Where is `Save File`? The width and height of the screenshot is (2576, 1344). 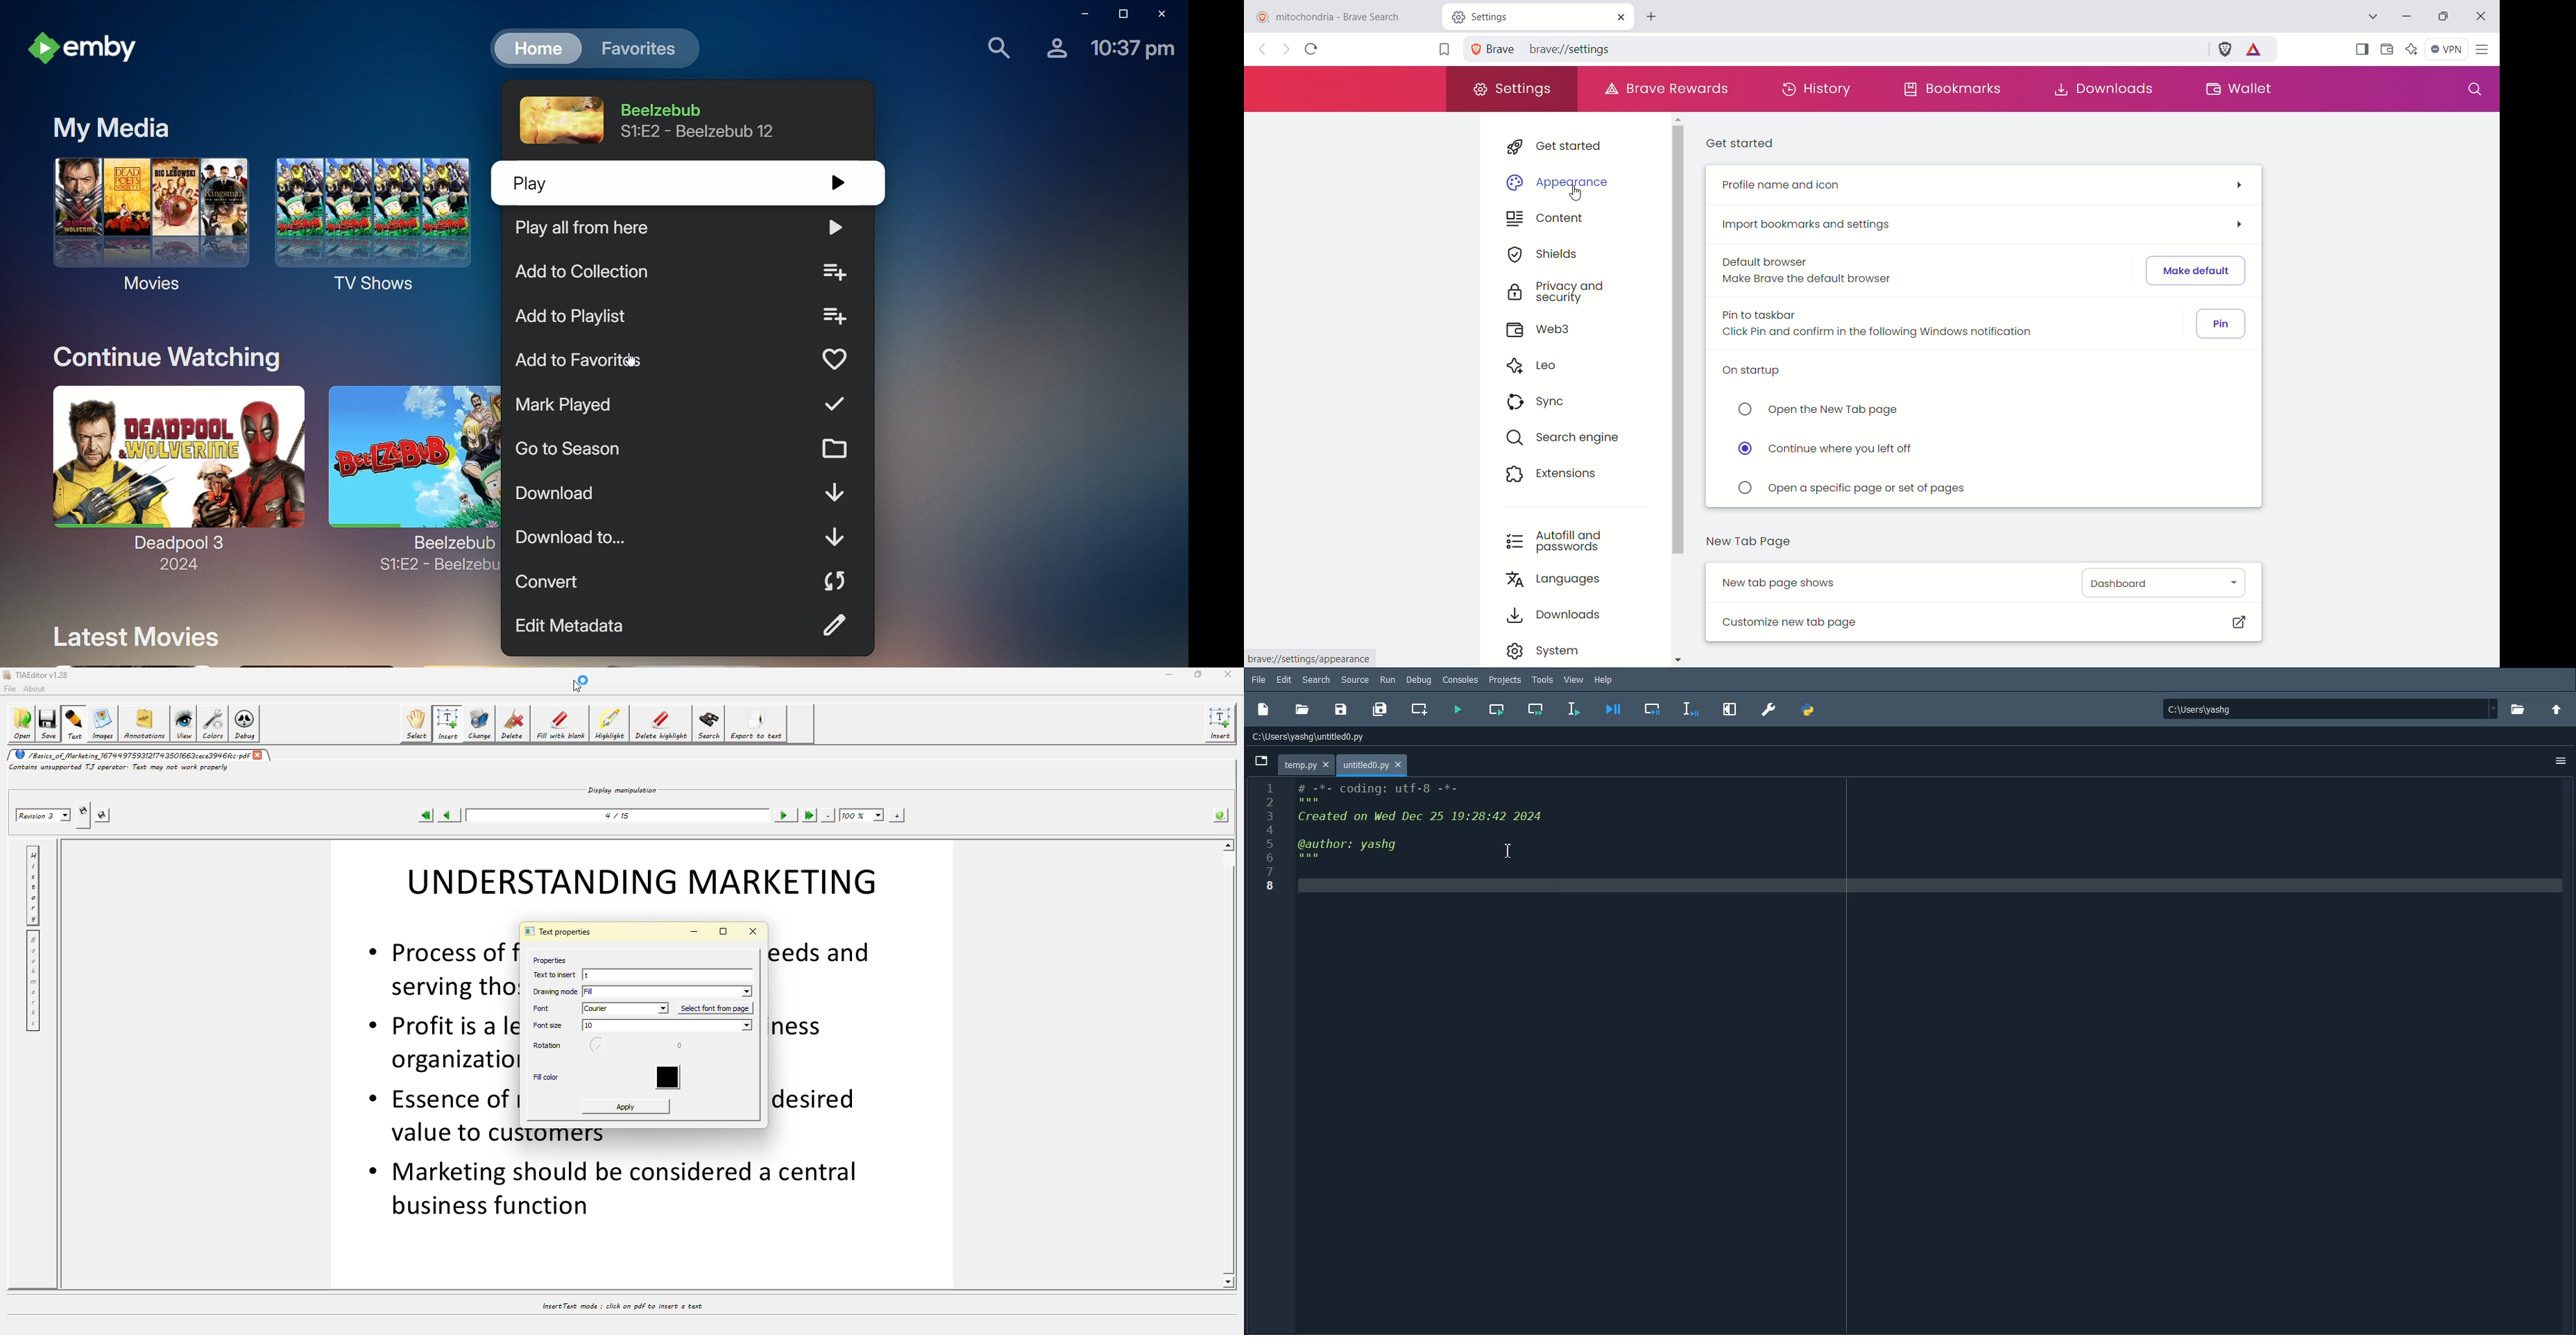 Save File is located at coordinates (1343, 709).